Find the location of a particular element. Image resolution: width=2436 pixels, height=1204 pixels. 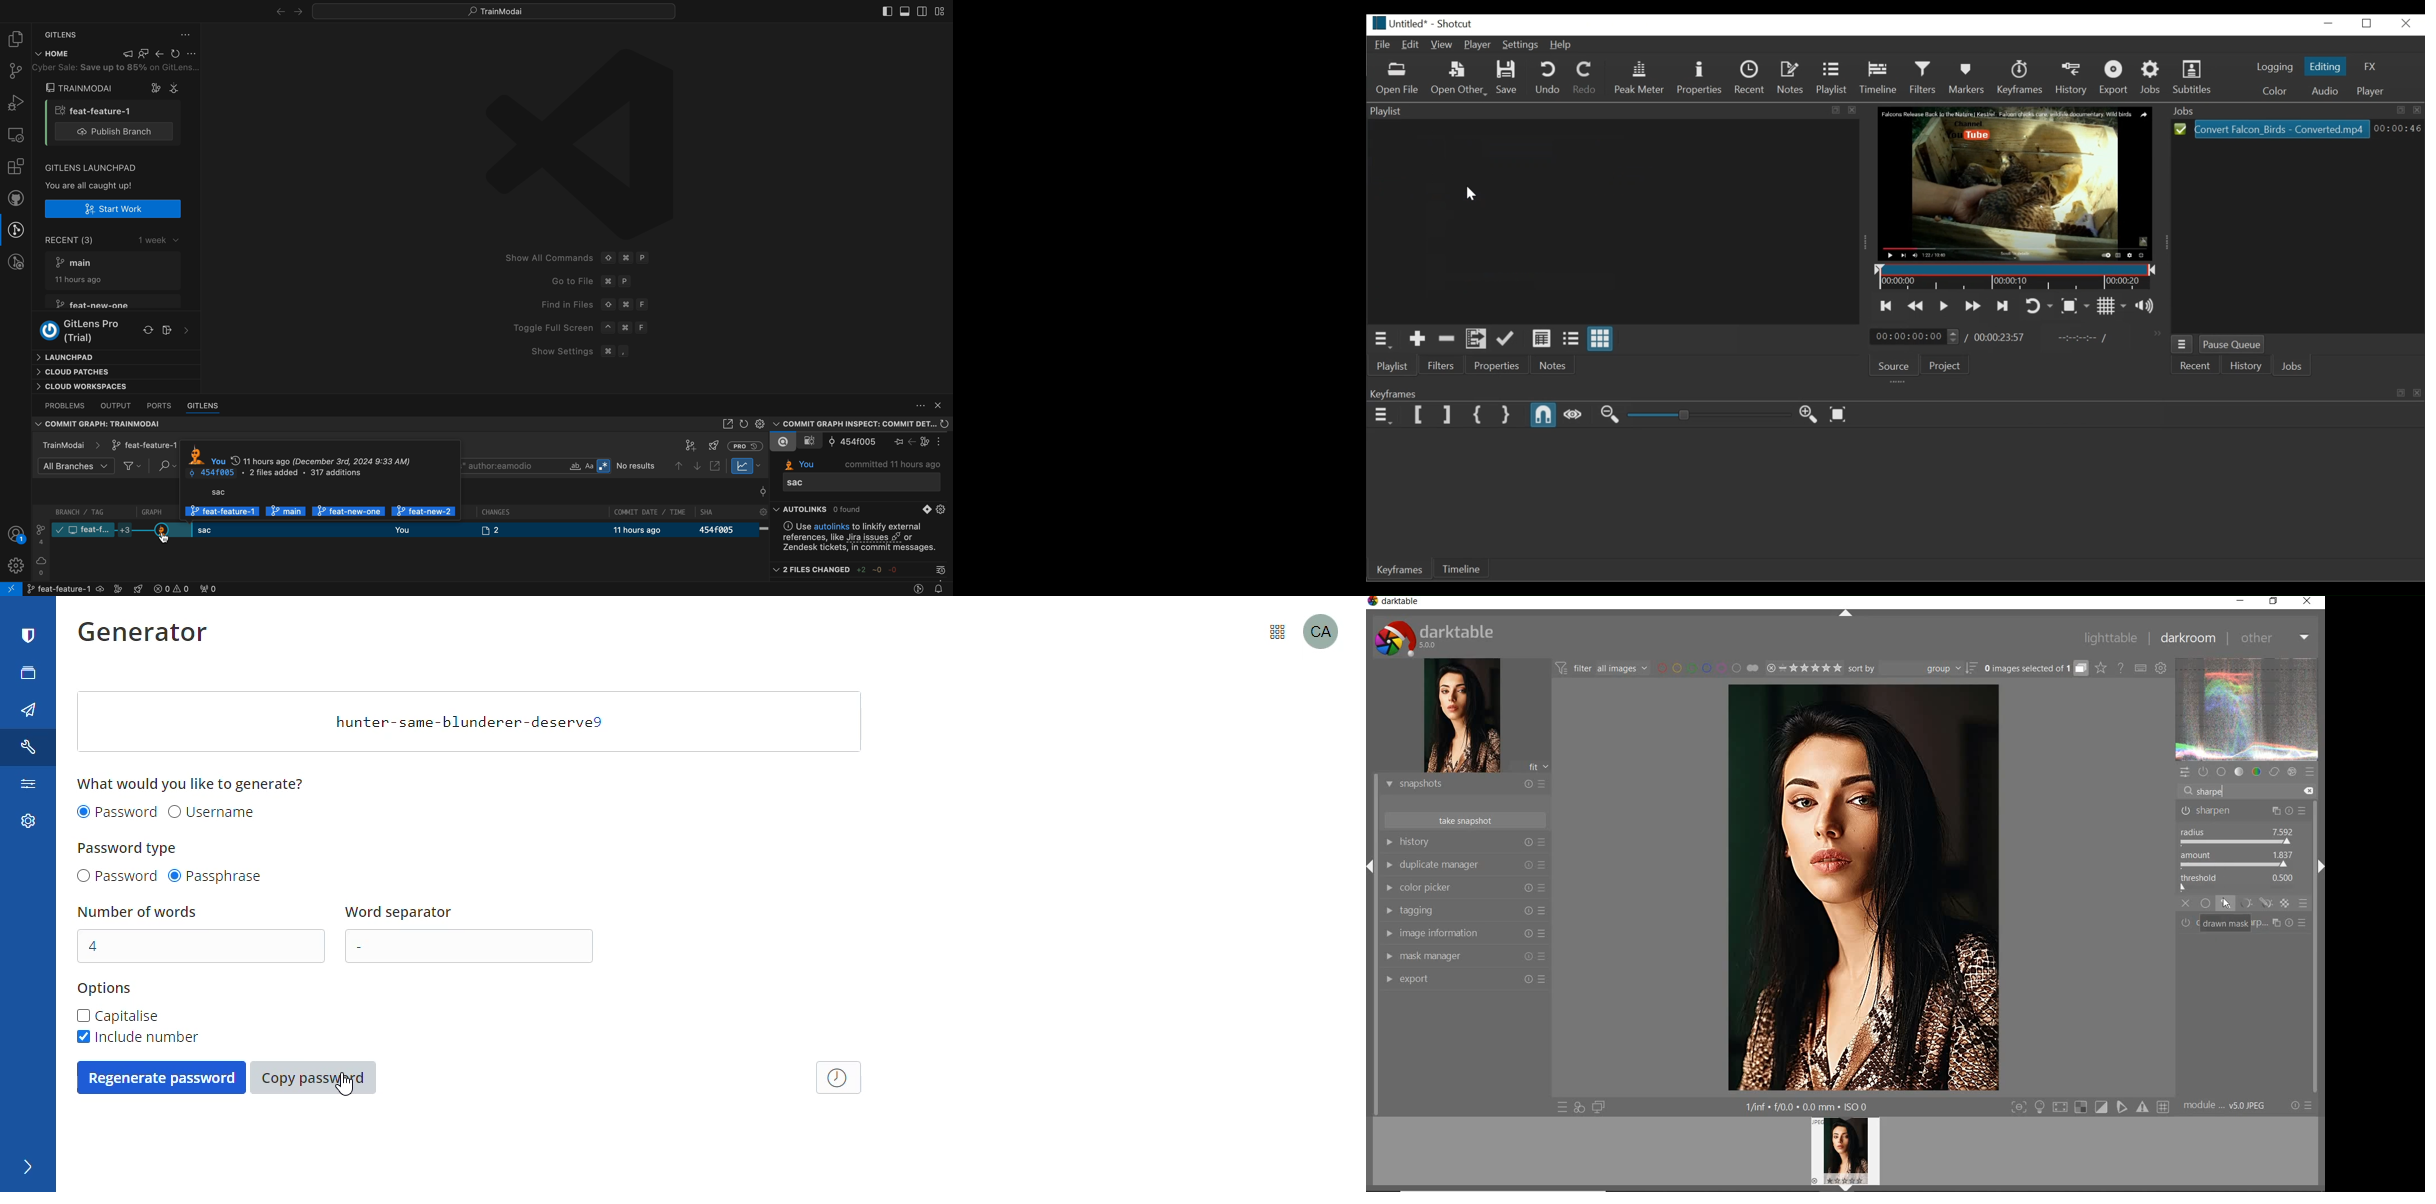

Snap is located at coordinates (1544, 416).